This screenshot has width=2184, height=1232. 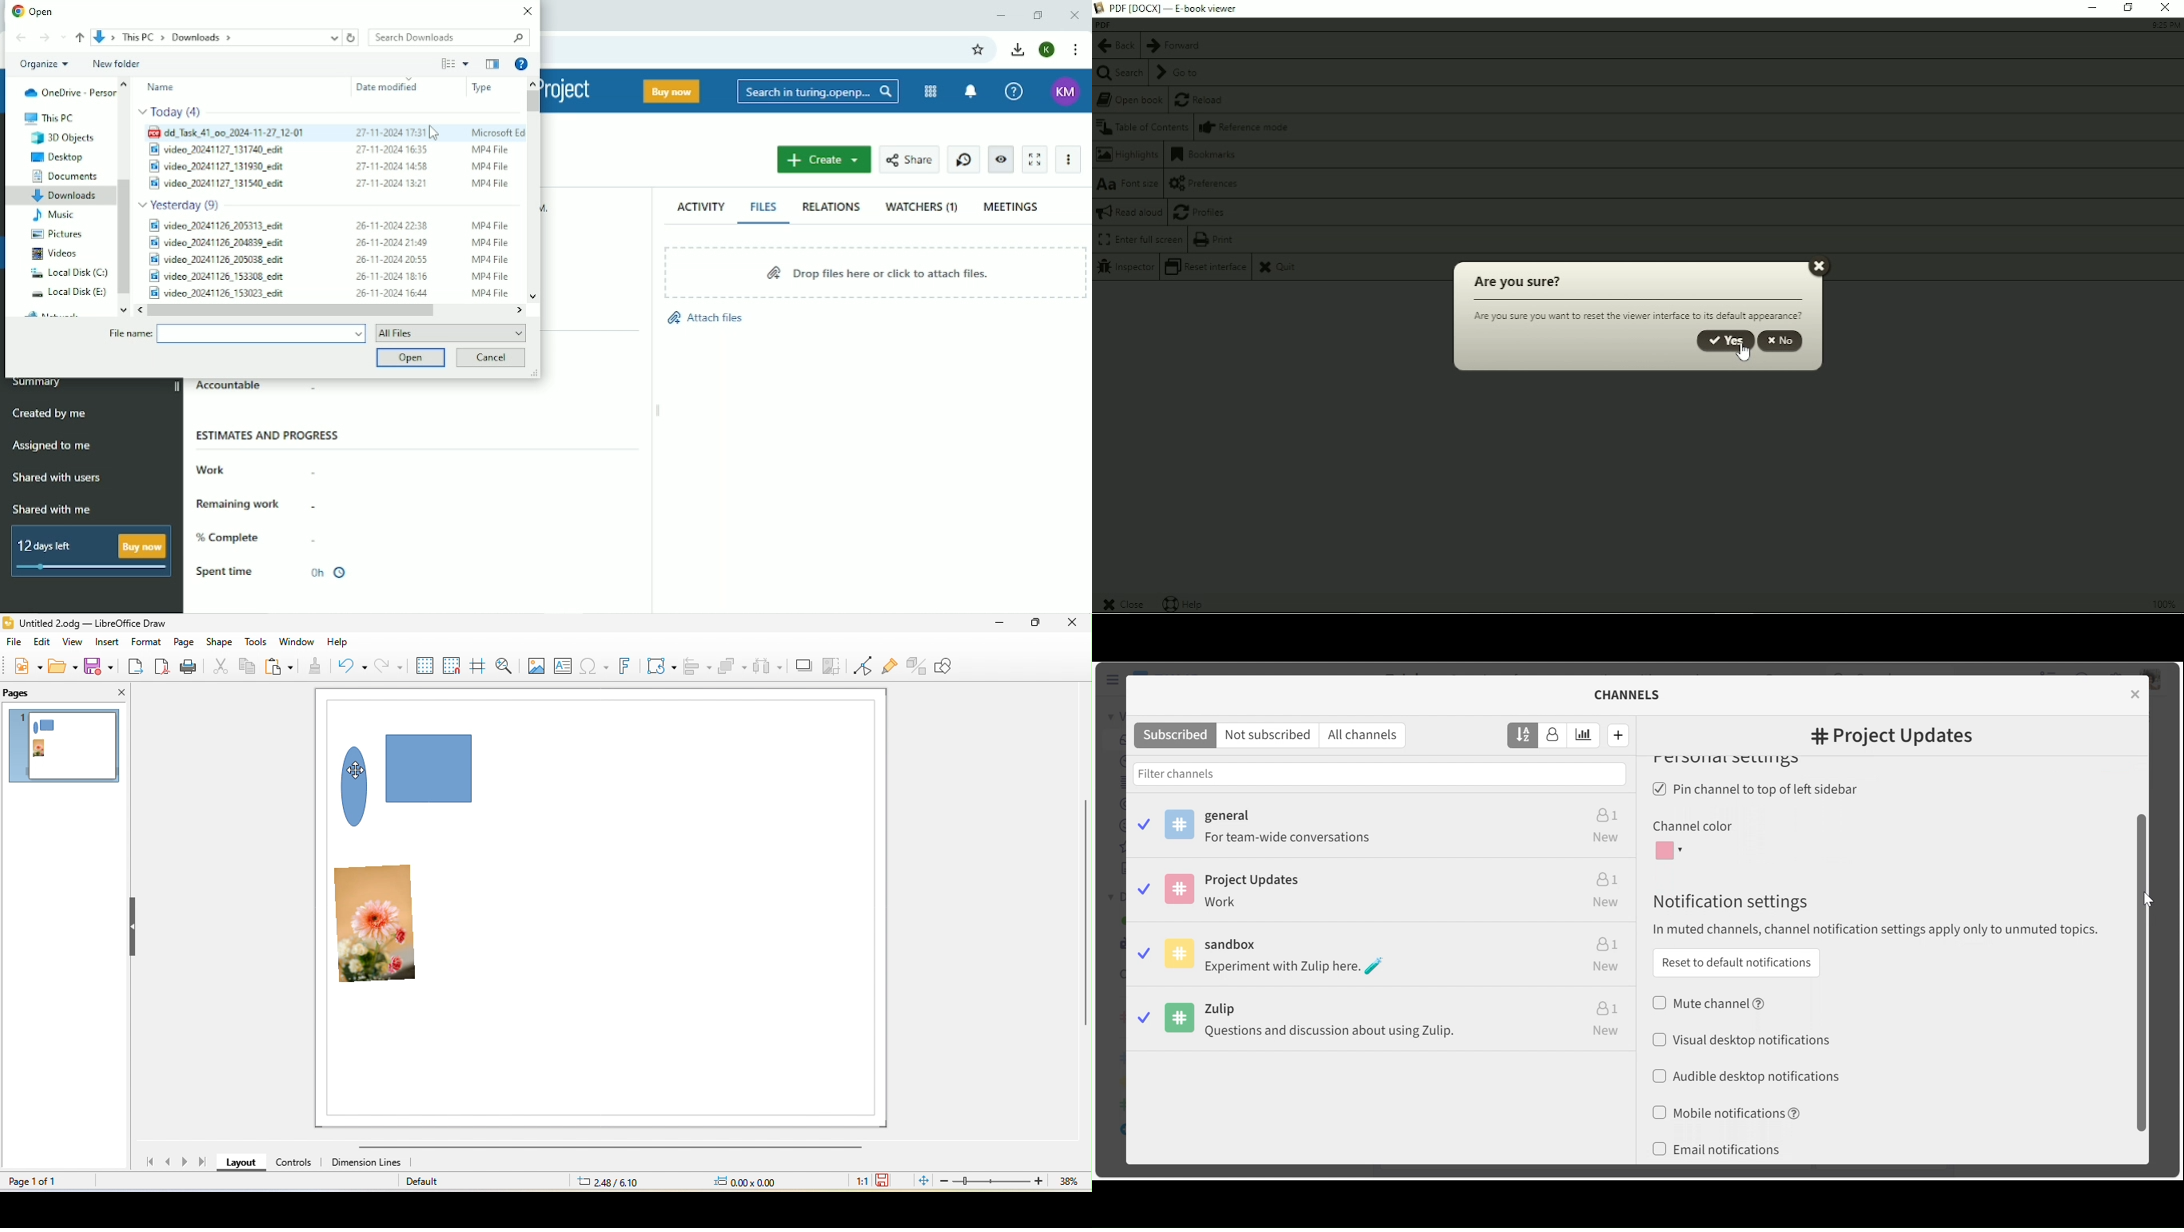 What do you see at coordinates (1383, 957) in the screenshot?
I see `Sandbox` at bounding box center [1383, 957].